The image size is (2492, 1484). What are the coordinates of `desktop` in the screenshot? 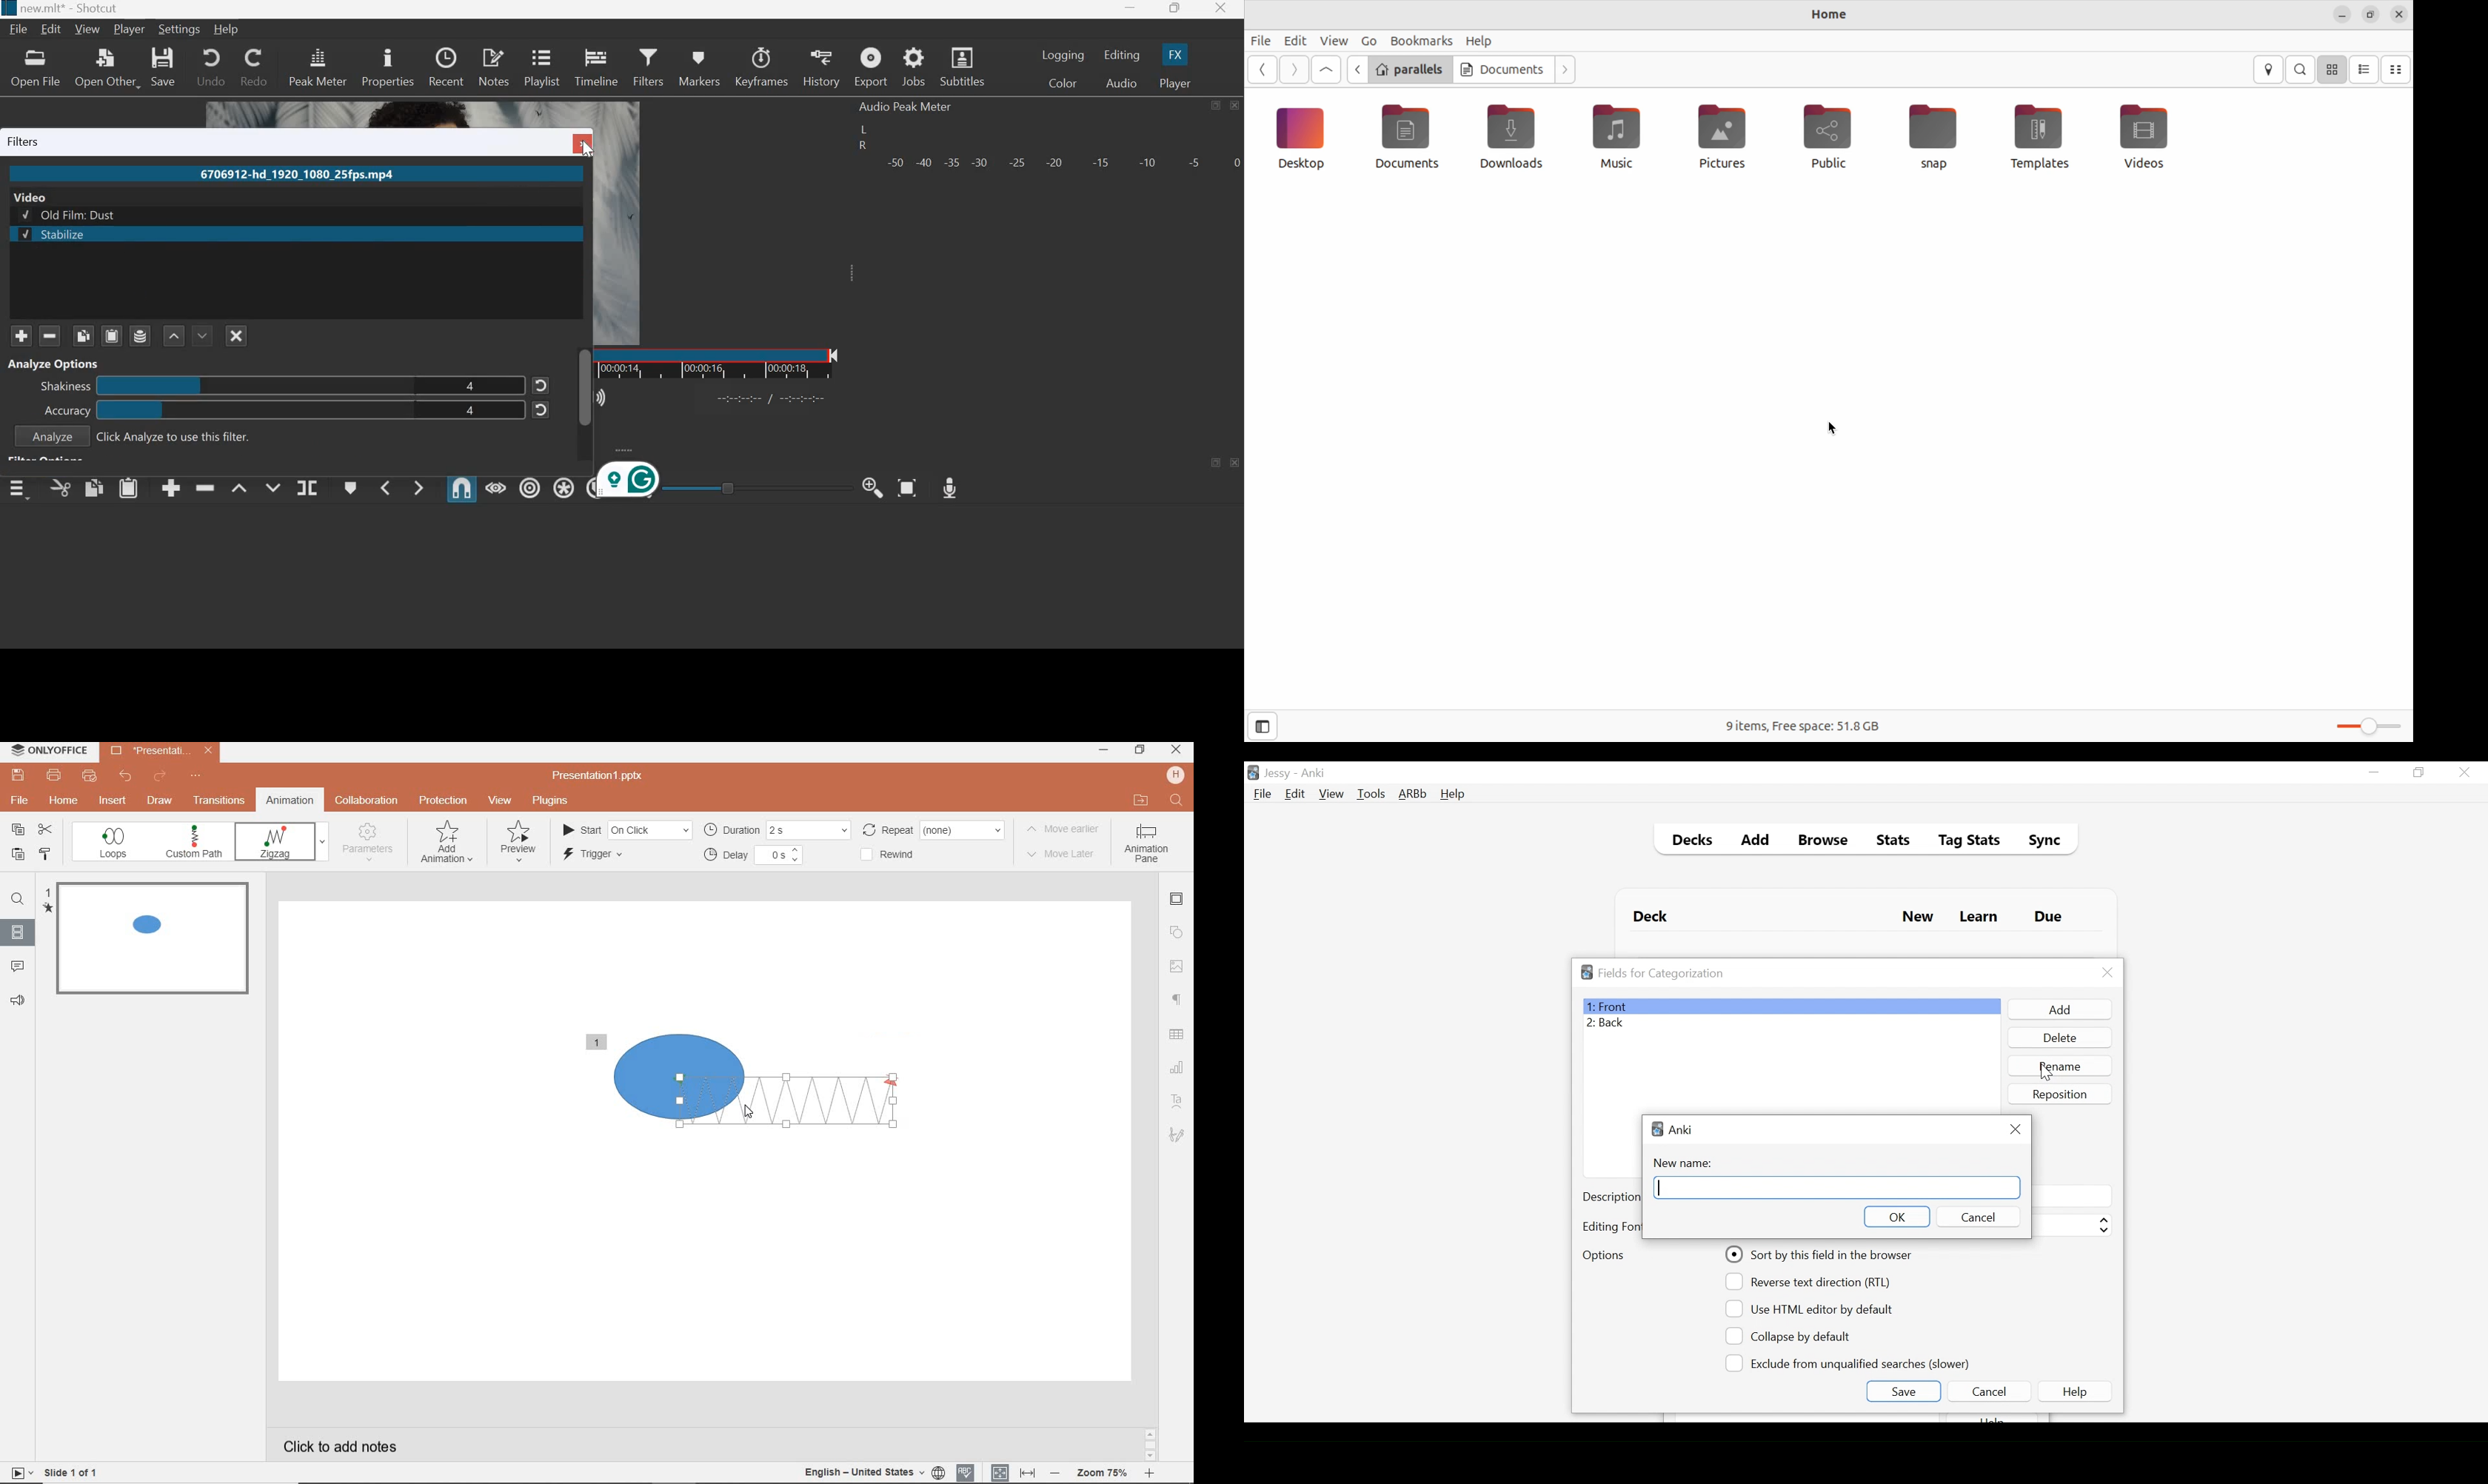 It's located at (1305, 141).